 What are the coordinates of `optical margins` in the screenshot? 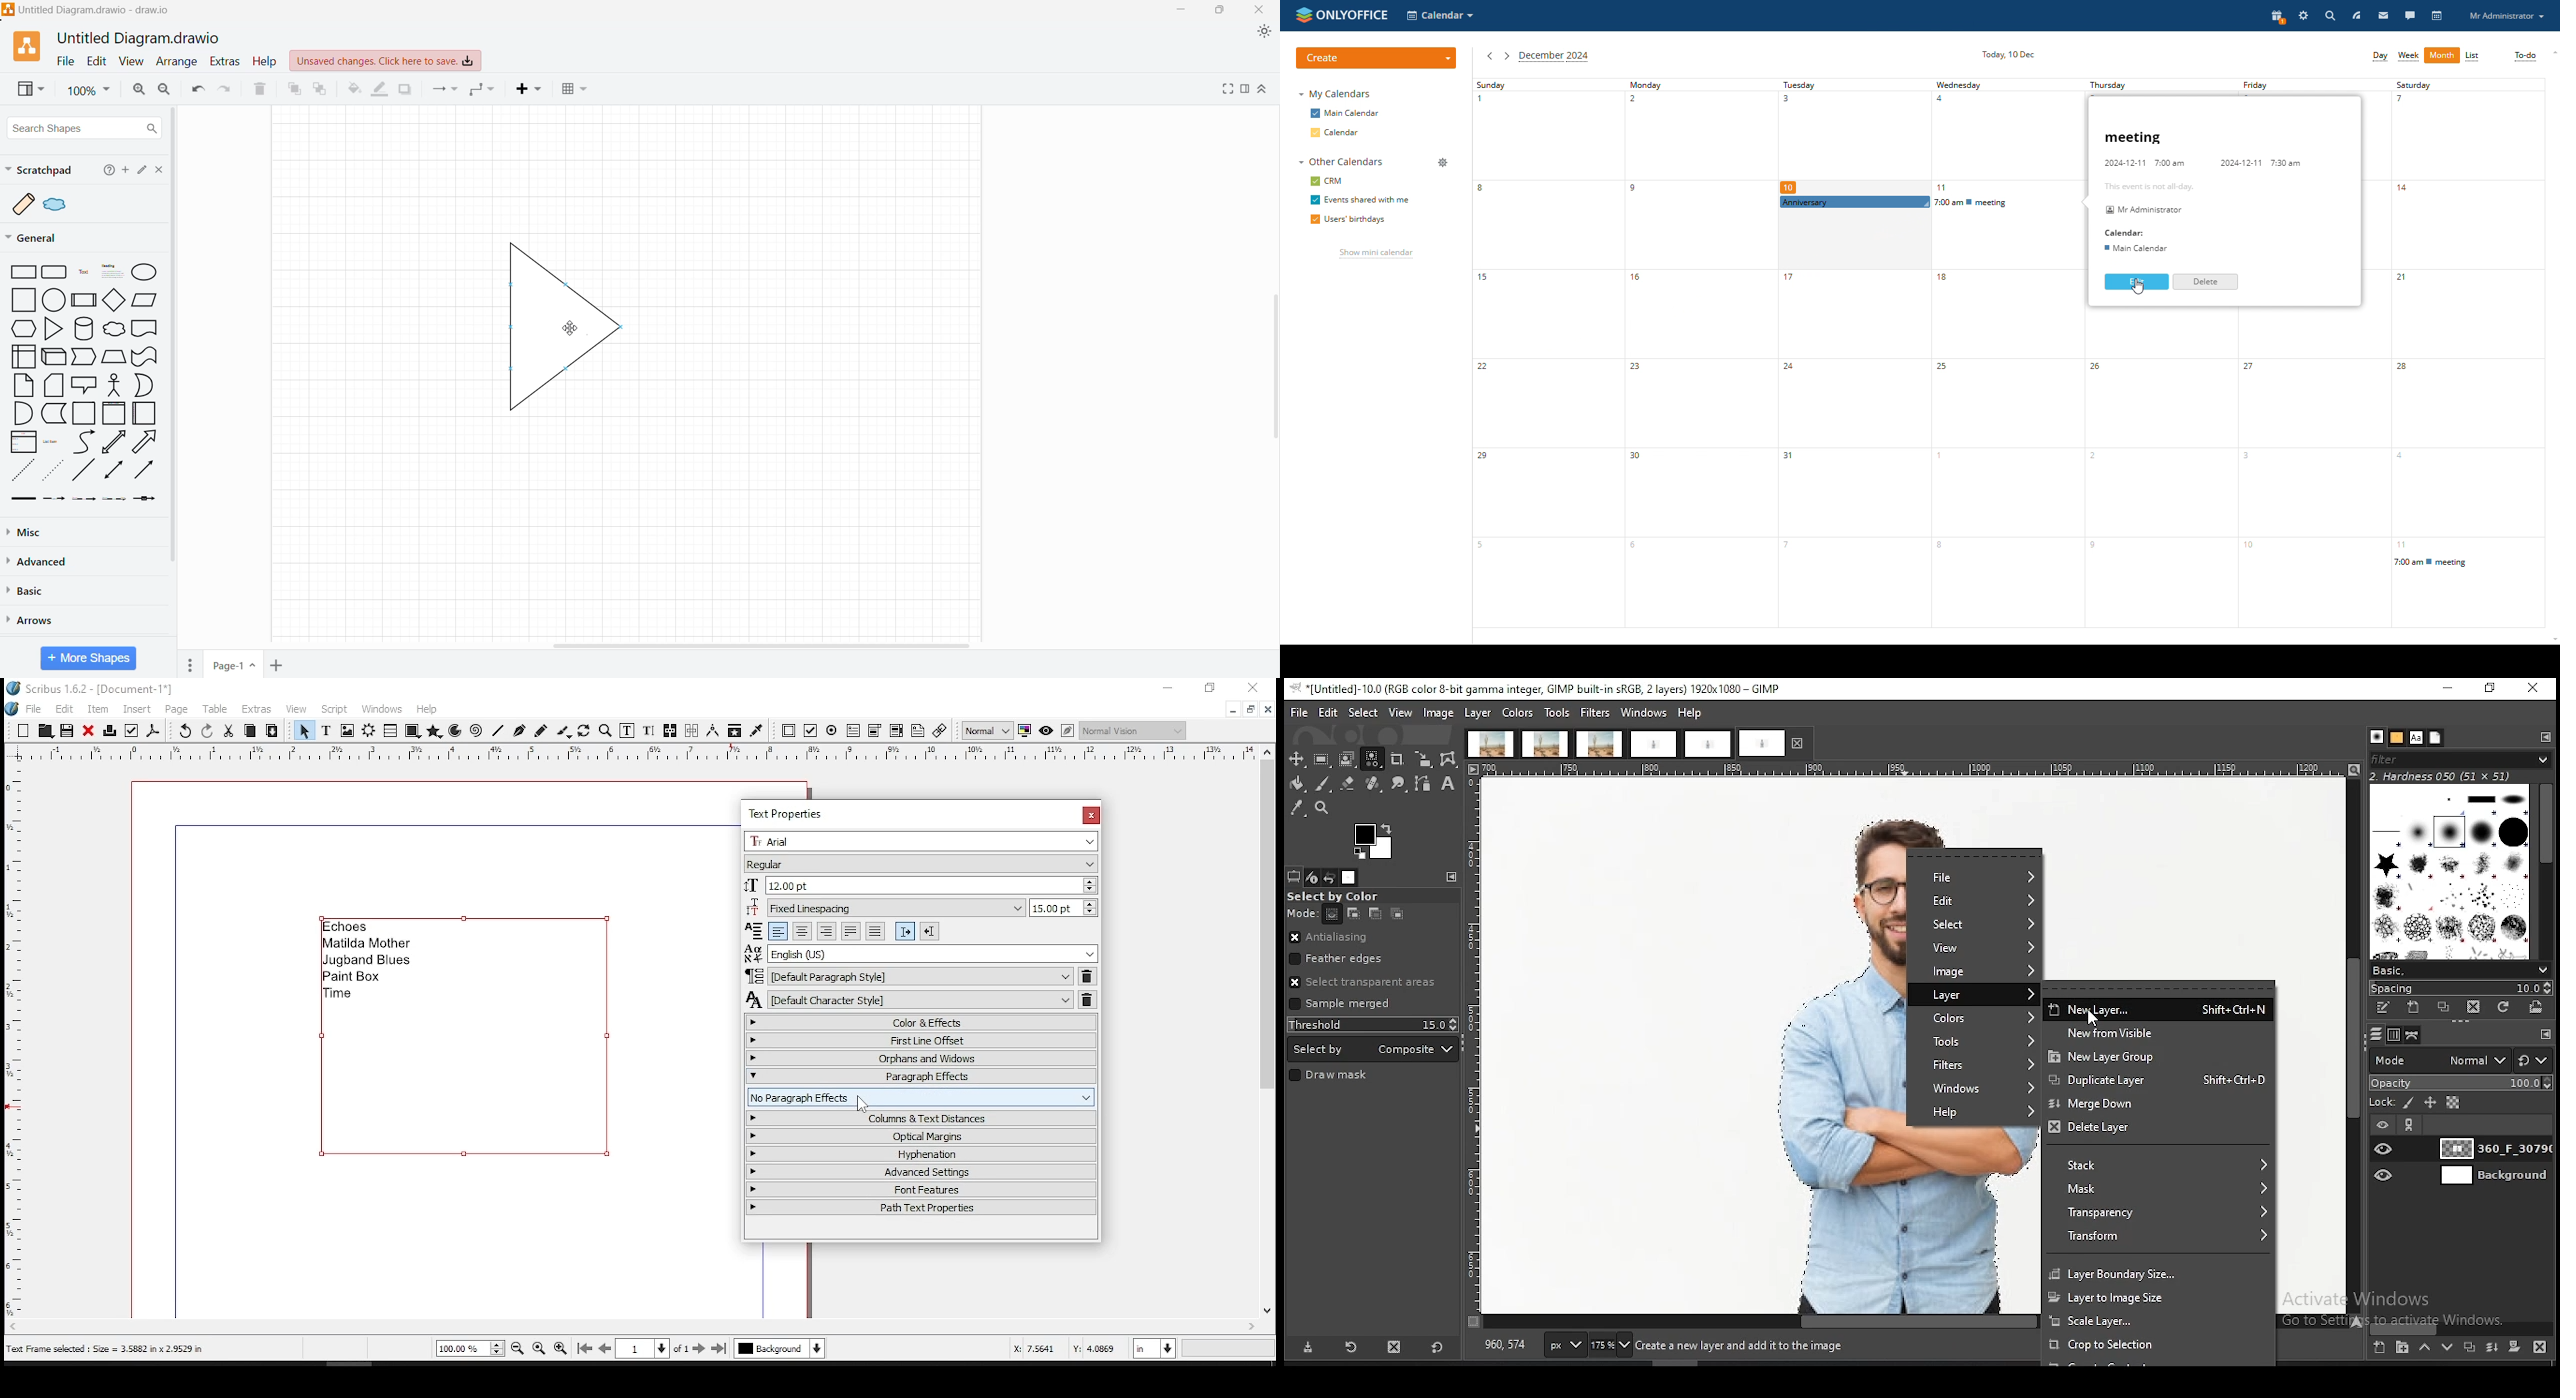 It's located at (921, 1134).